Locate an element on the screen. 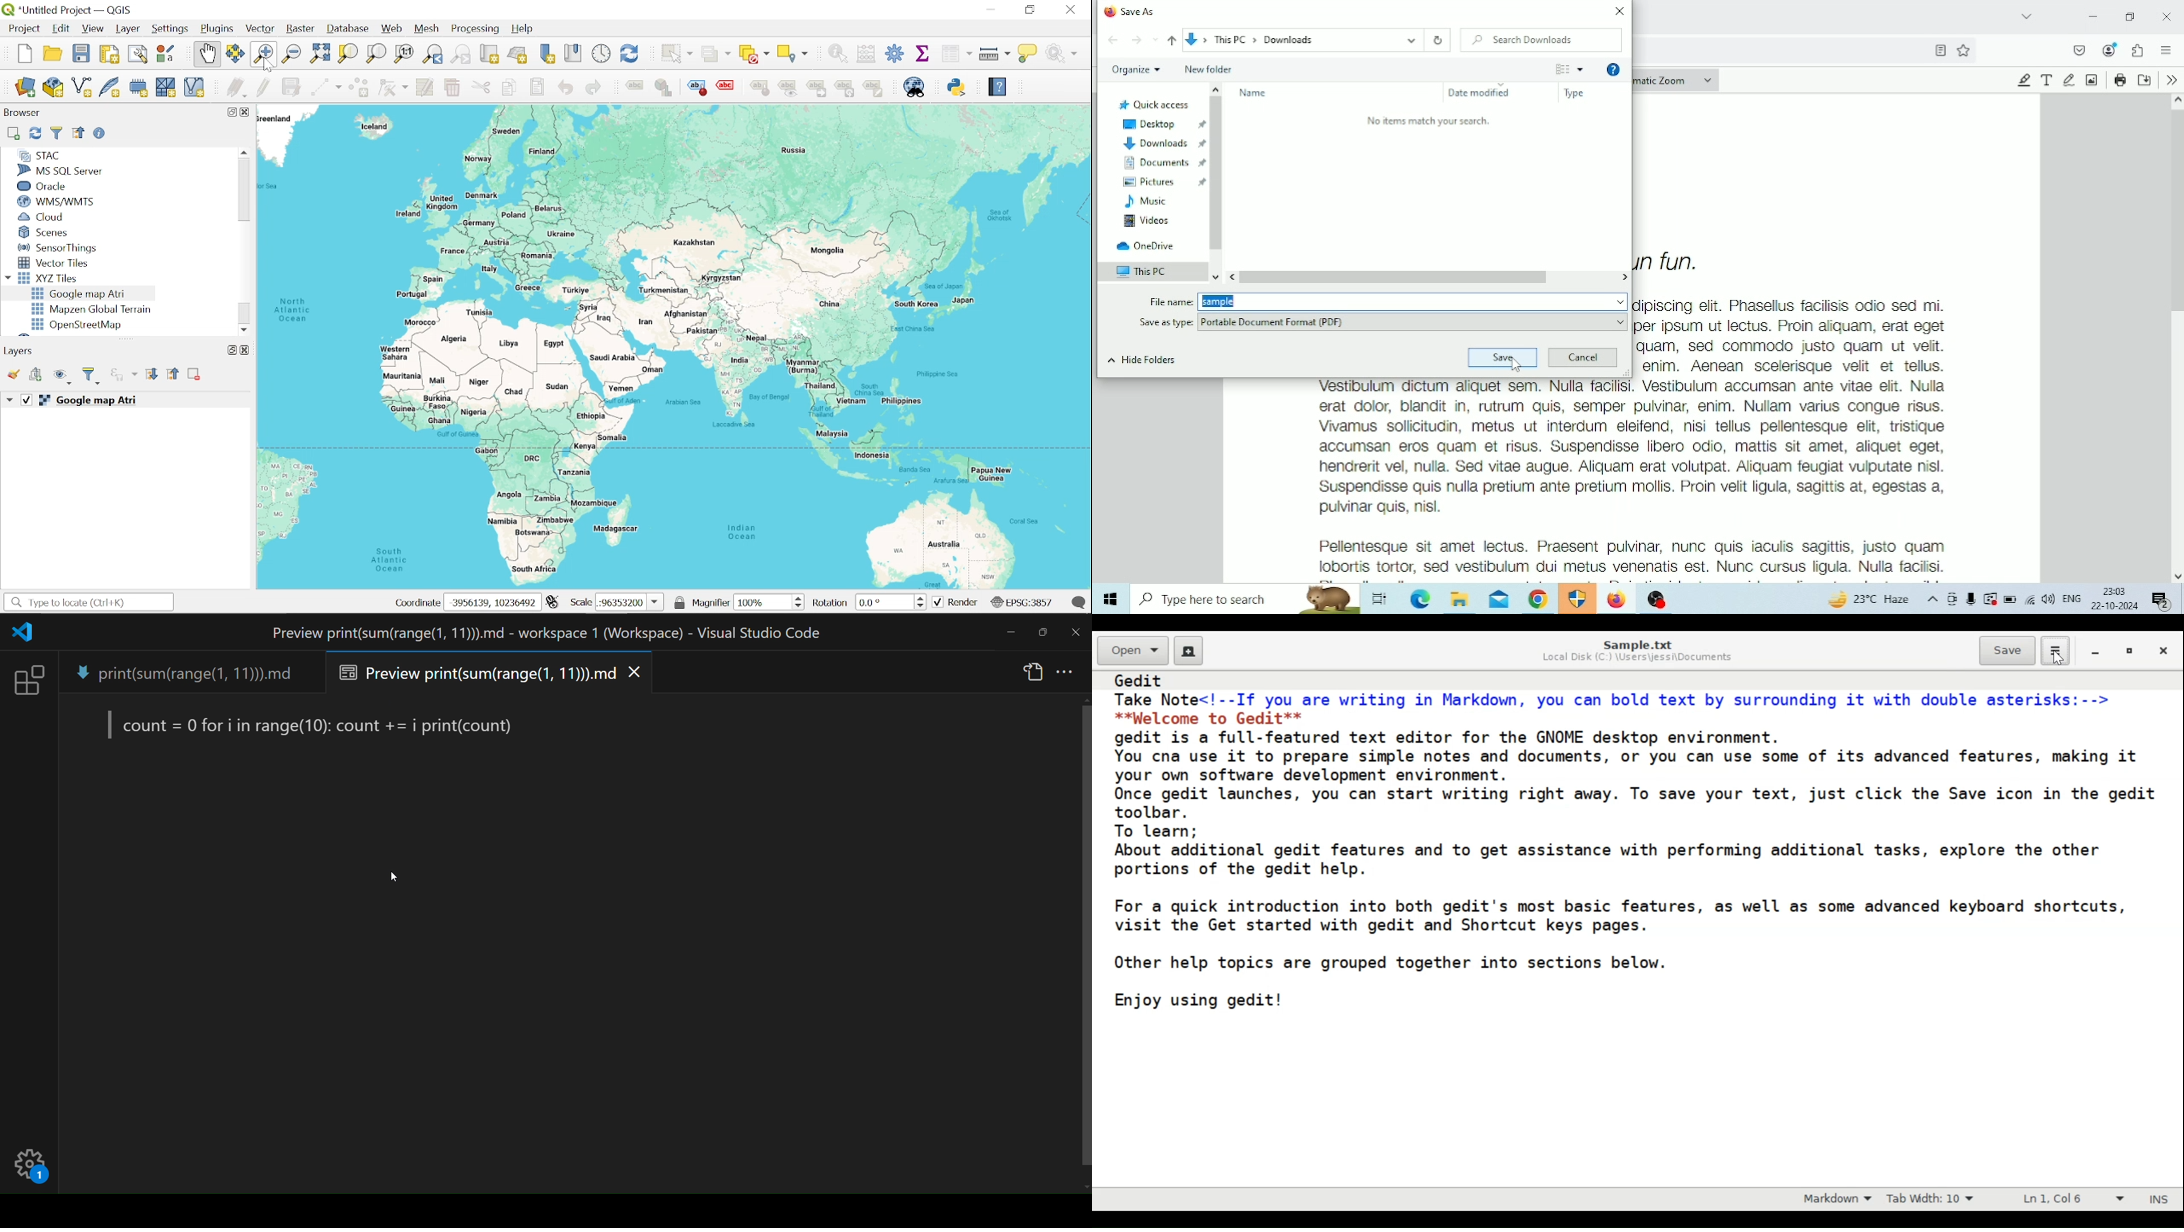  Mic is located at coordinates (1971, 599).